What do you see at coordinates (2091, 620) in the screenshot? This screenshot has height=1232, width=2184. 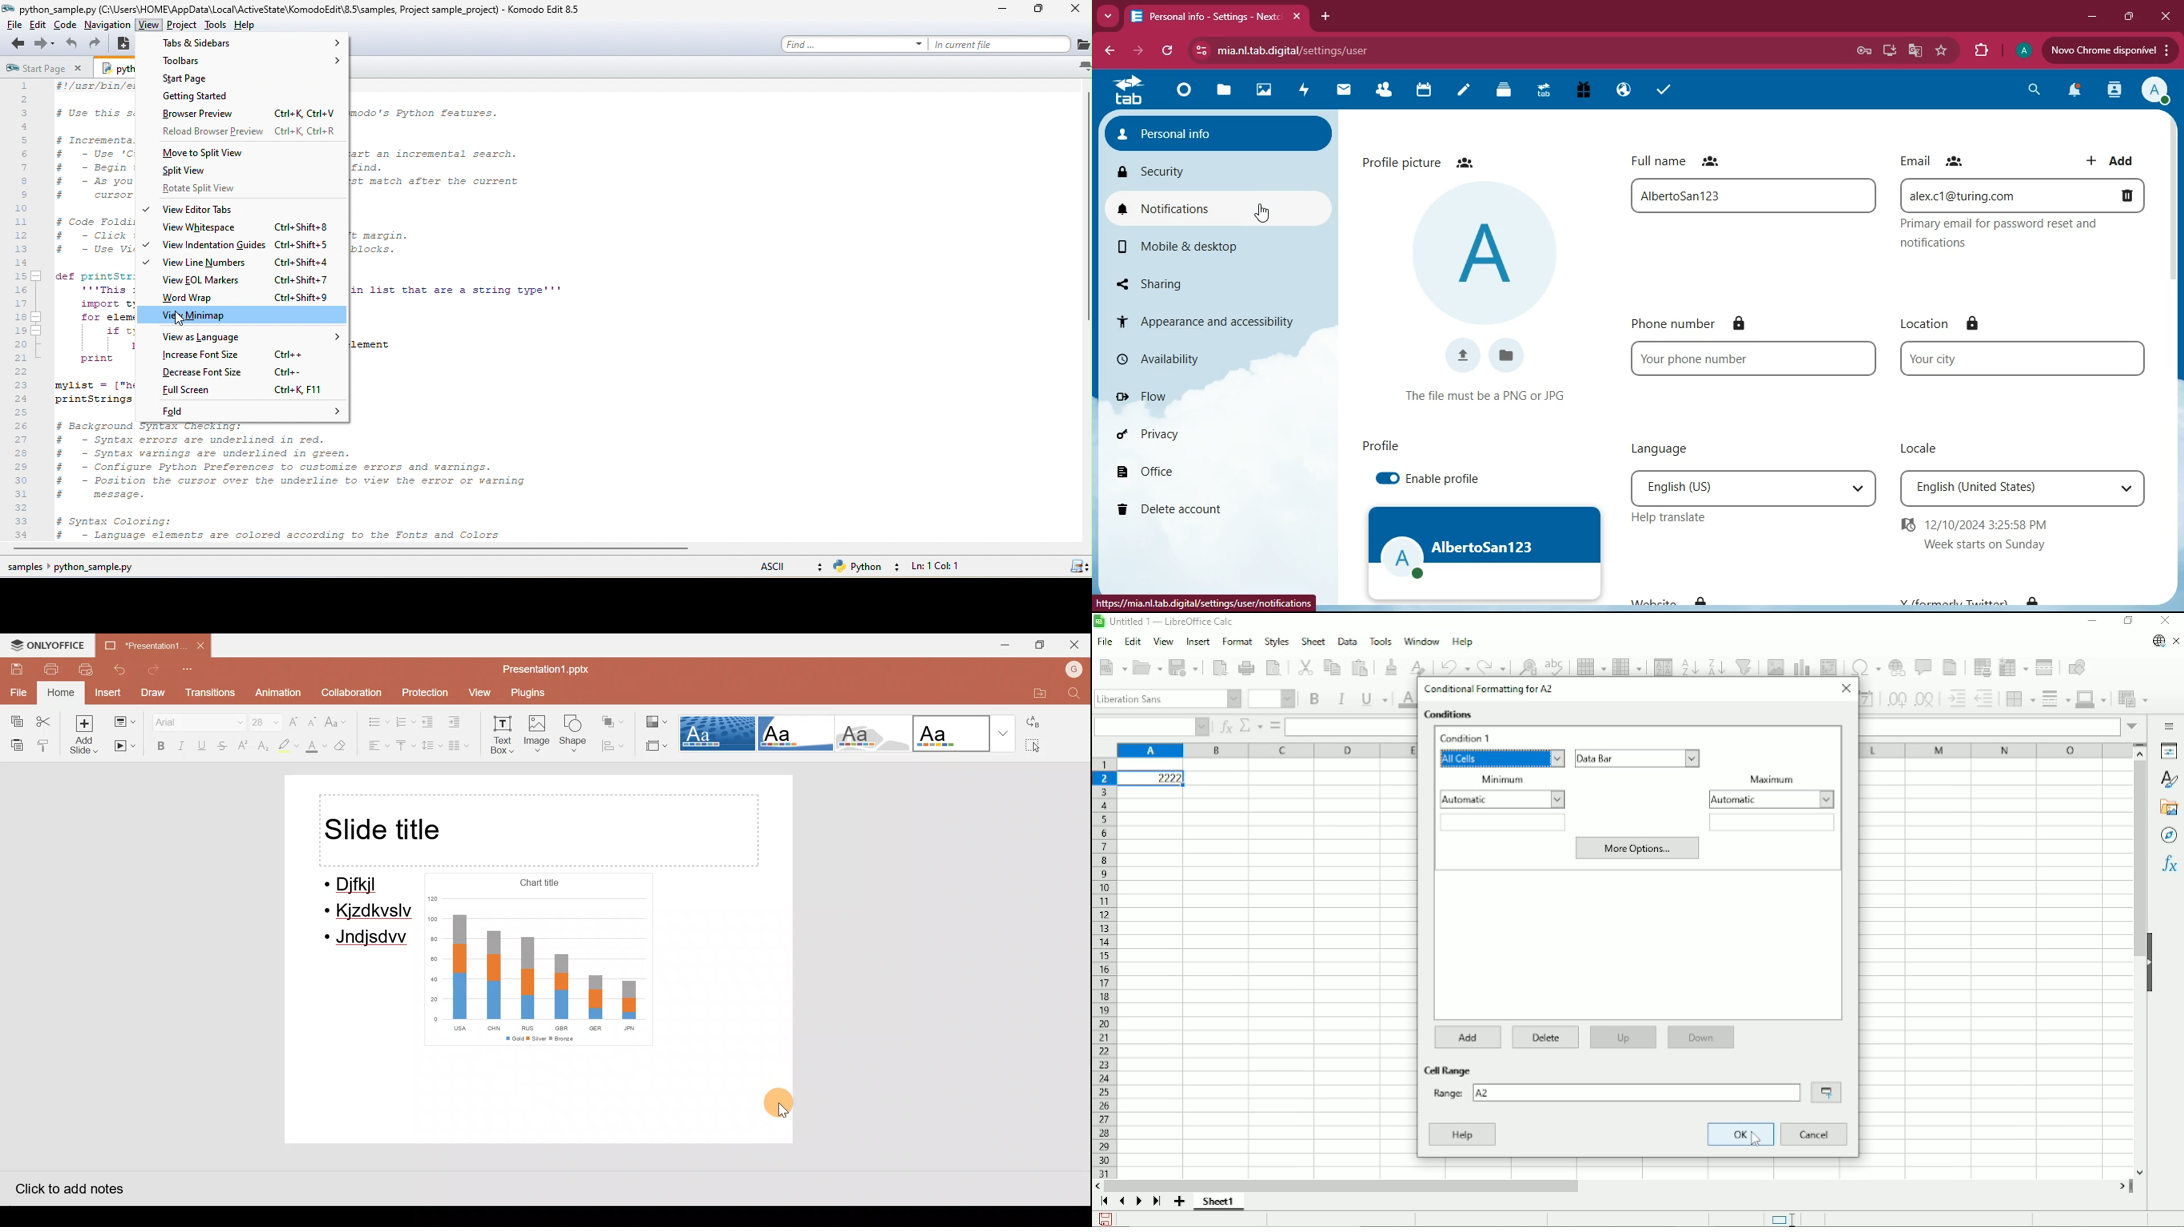 I see `Minimize` at bounding box center [2091, 620].